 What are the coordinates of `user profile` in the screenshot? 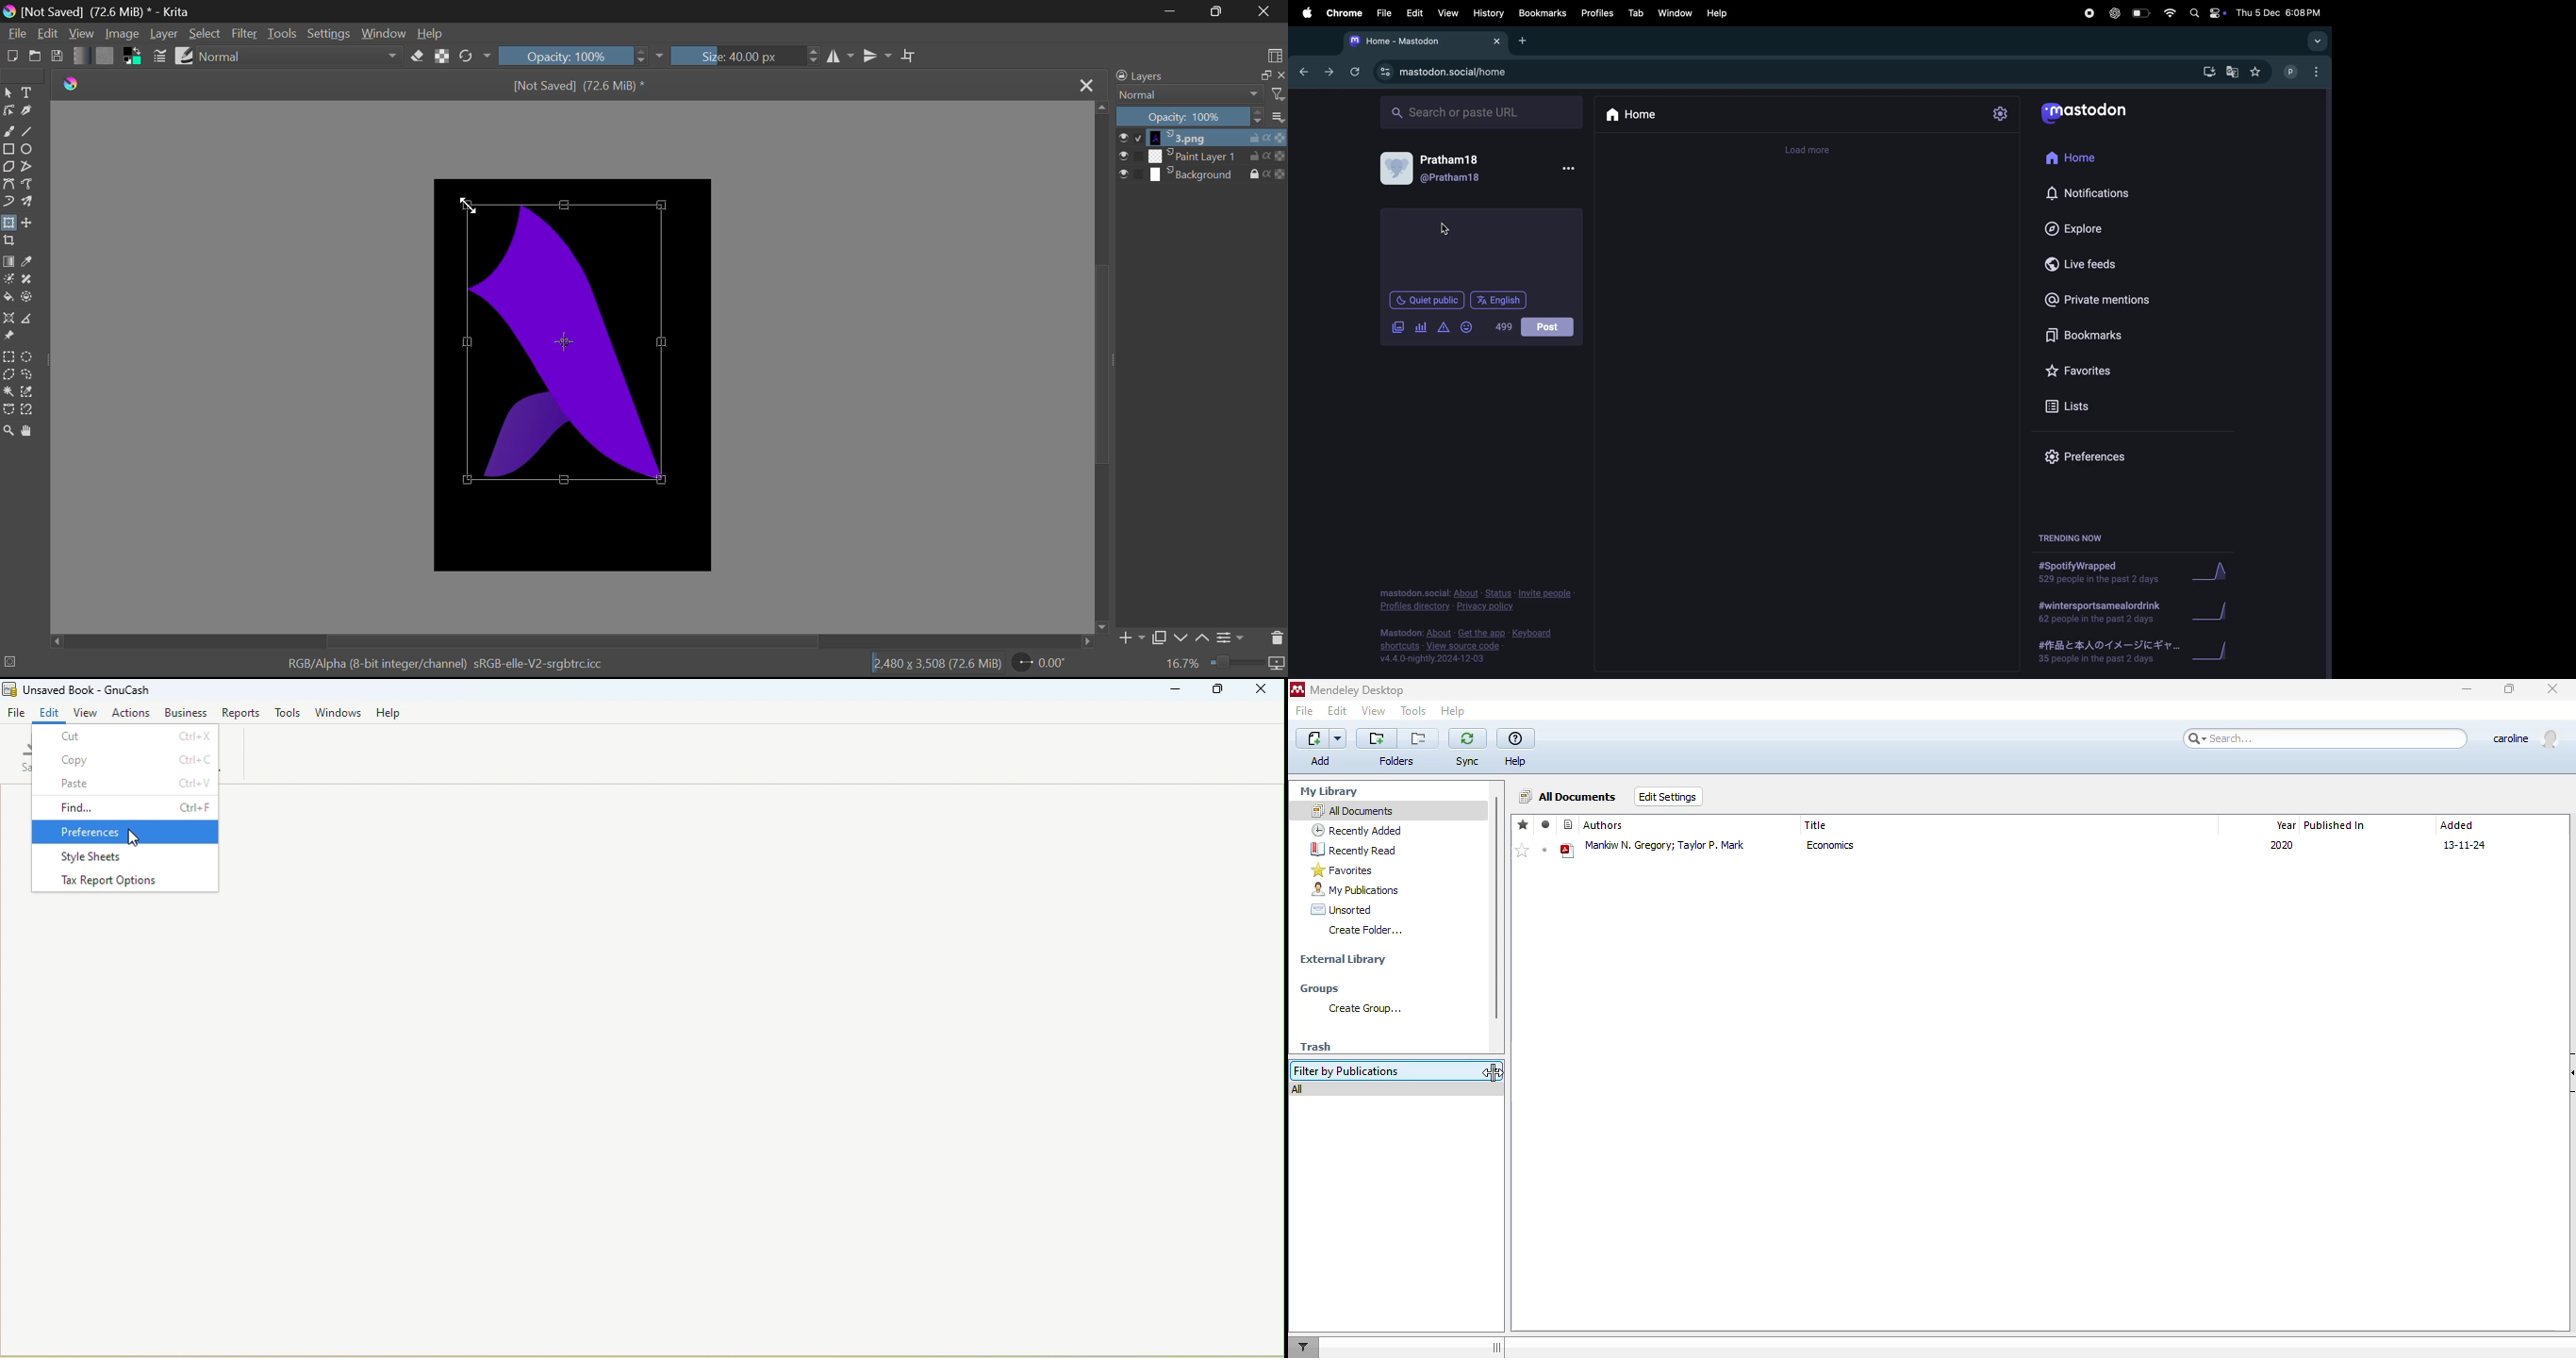 It's located at (2304, 71).